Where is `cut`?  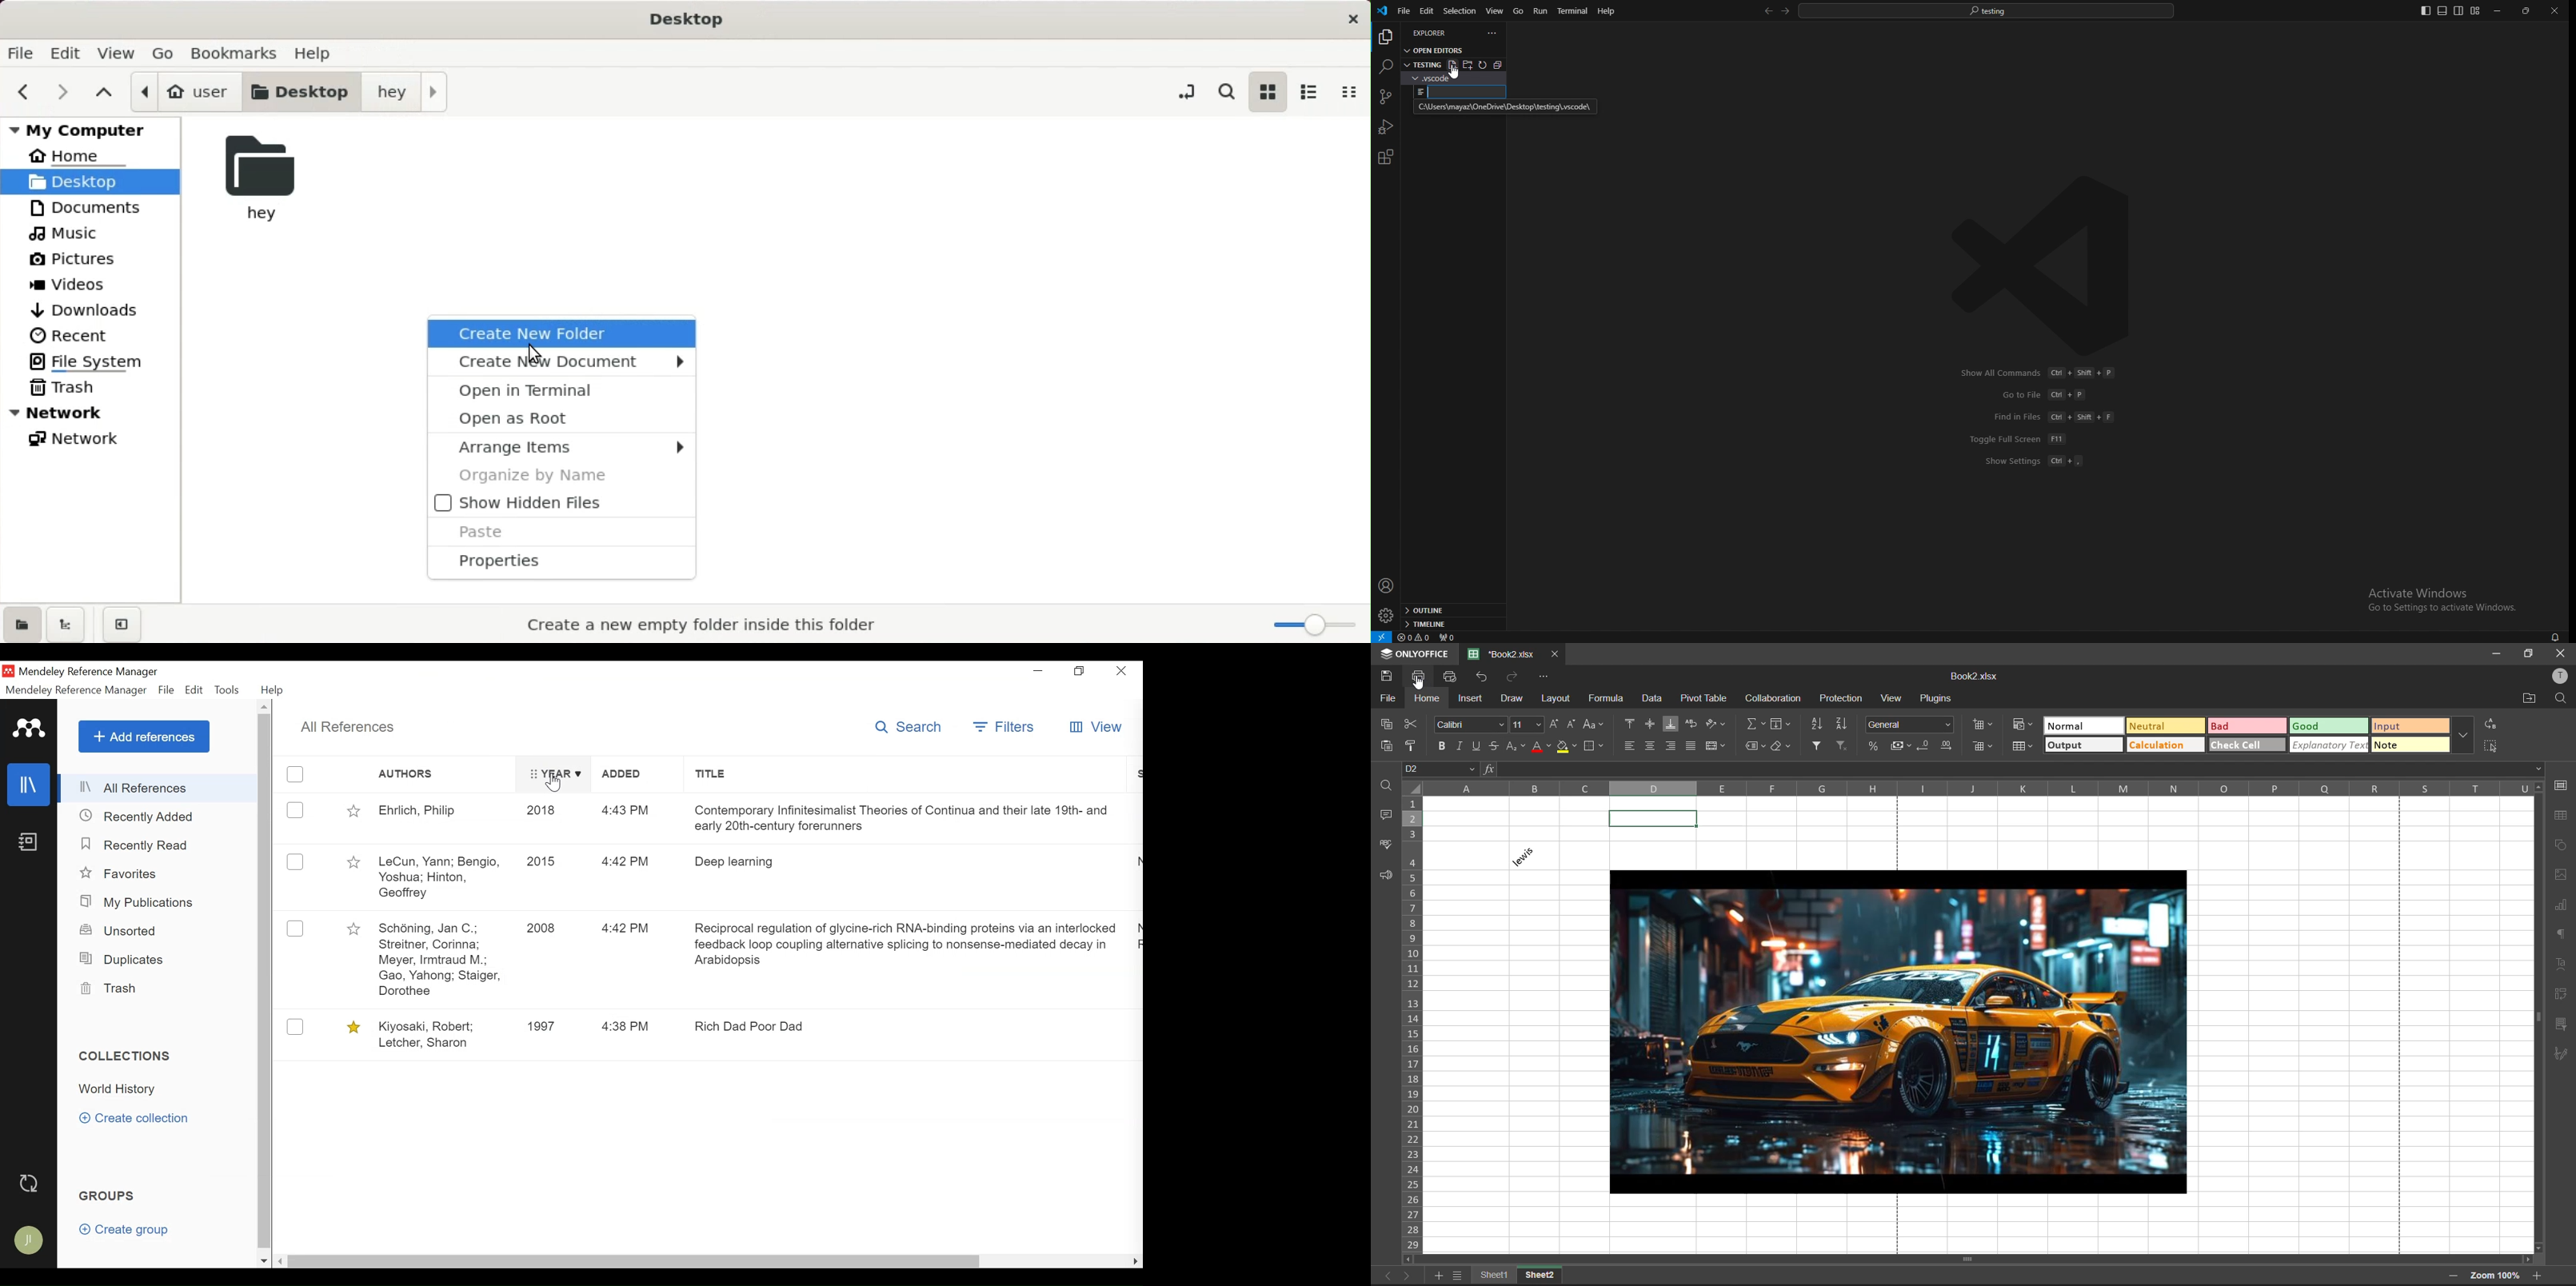
cut is located at coordinates (1410, 725).